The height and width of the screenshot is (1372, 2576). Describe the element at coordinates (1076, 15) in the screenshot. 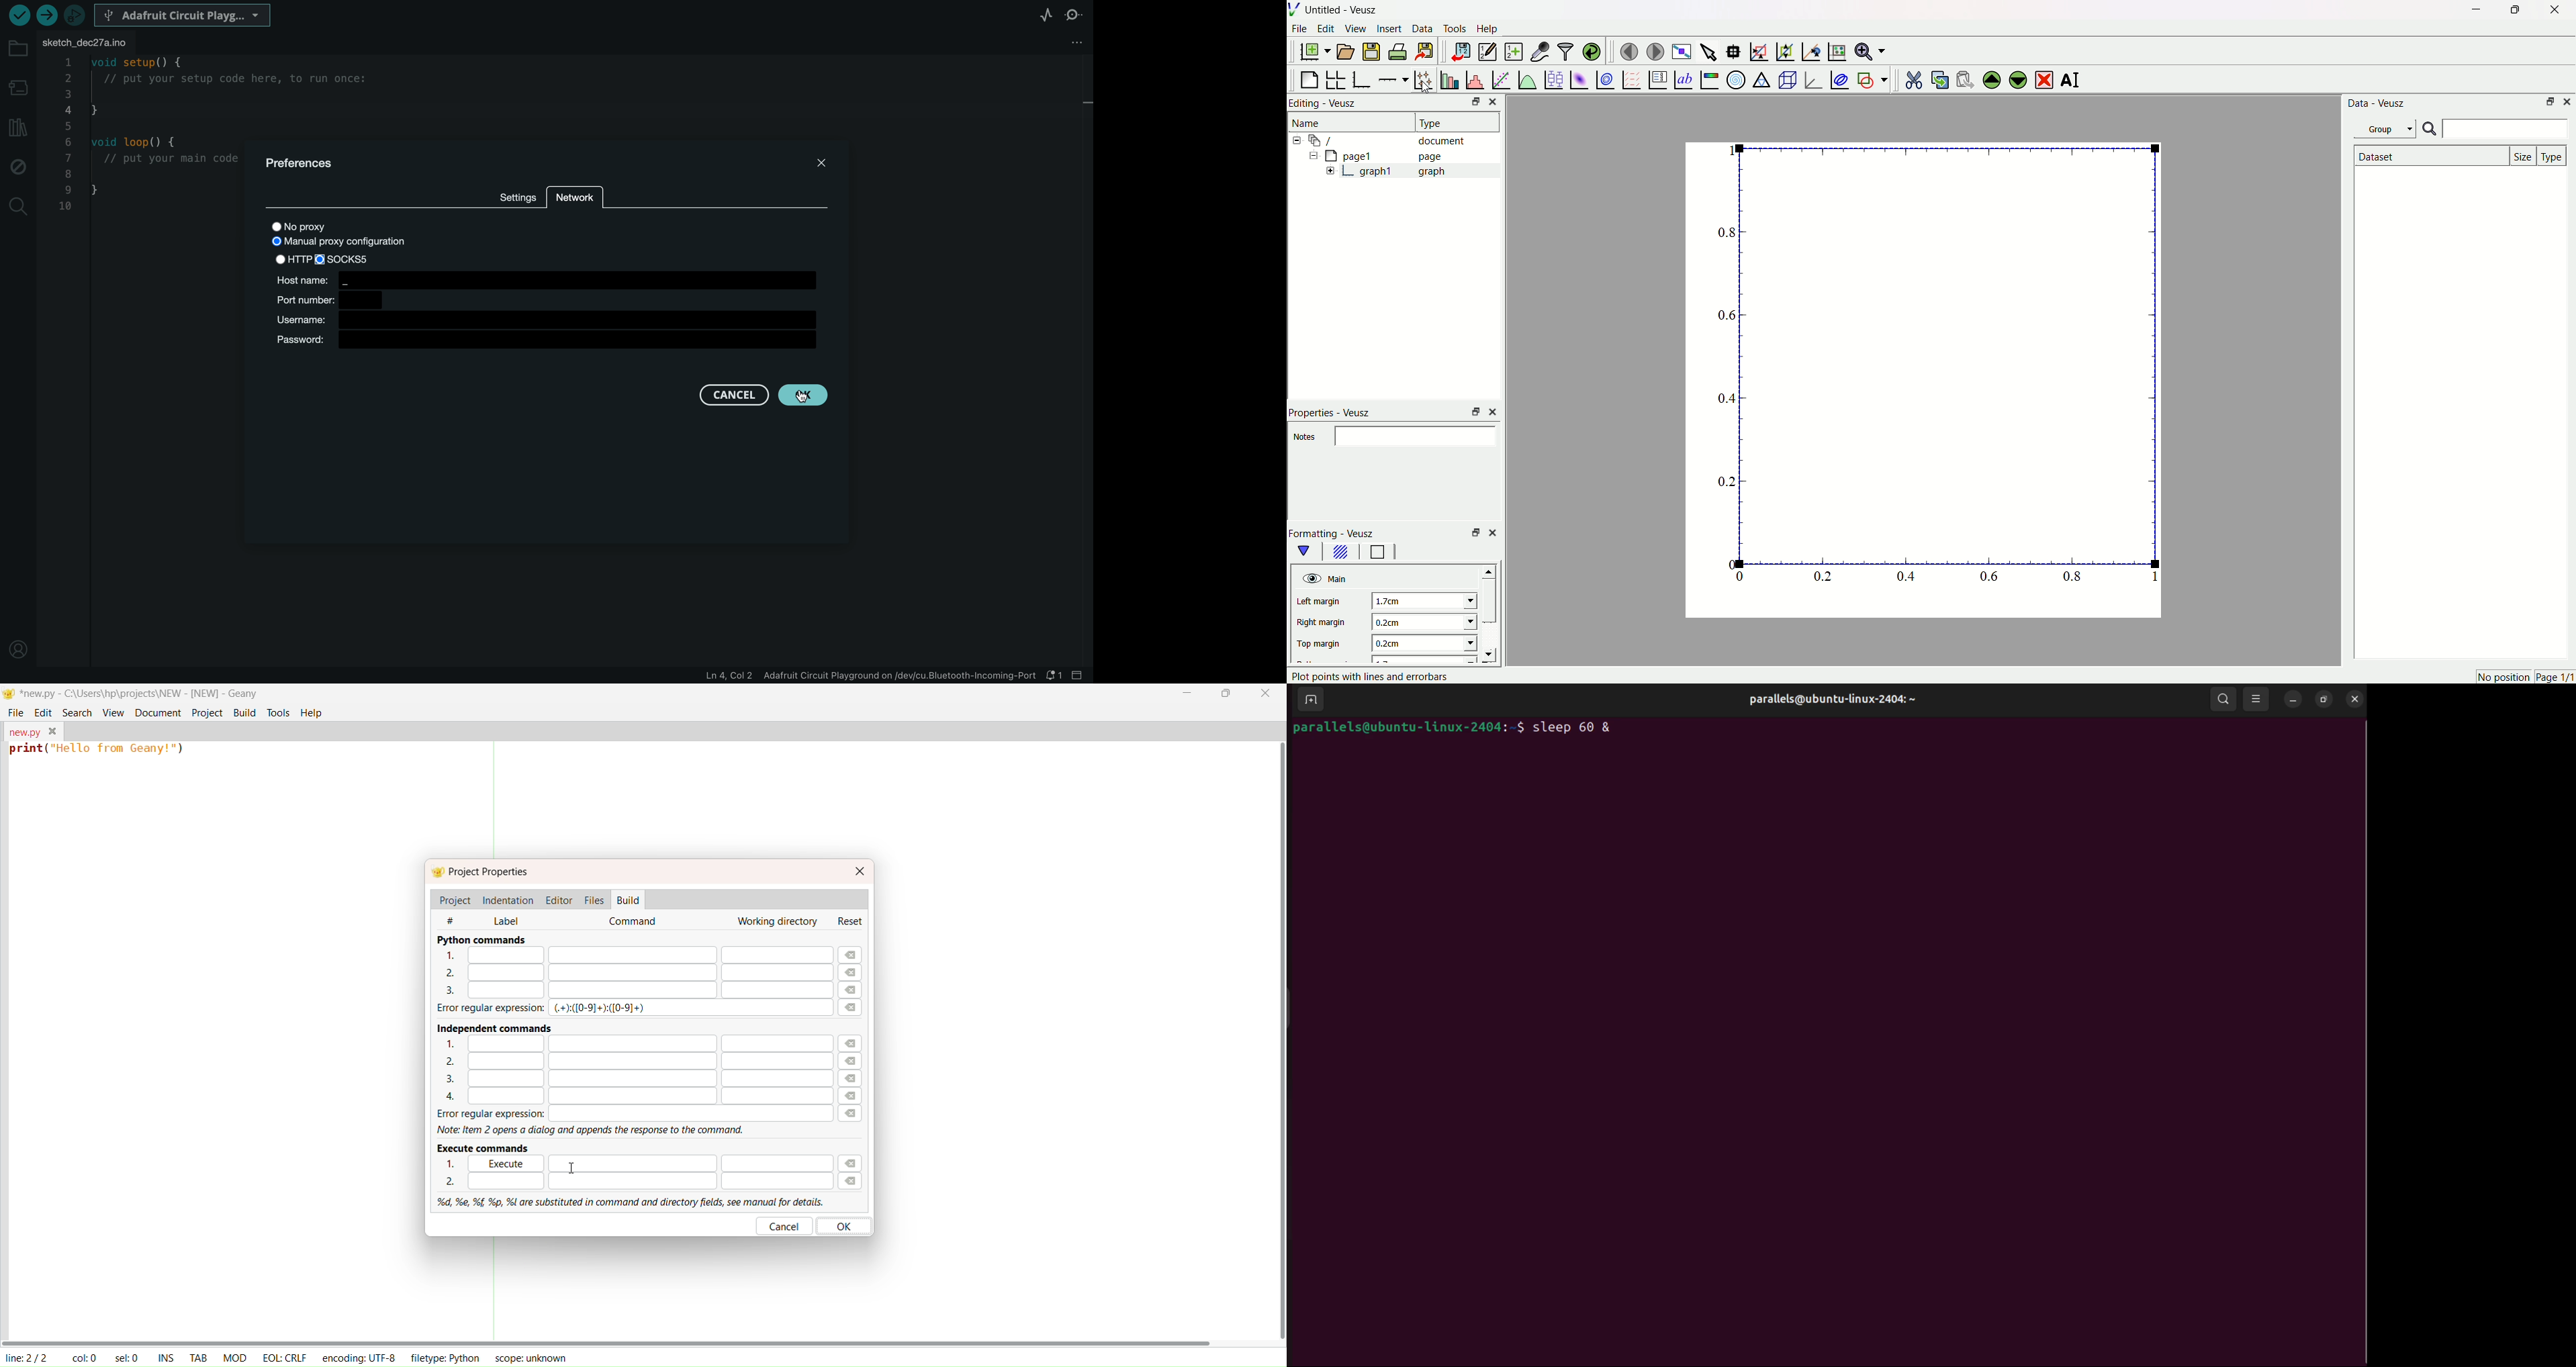

I see `serial monitor` at that location.